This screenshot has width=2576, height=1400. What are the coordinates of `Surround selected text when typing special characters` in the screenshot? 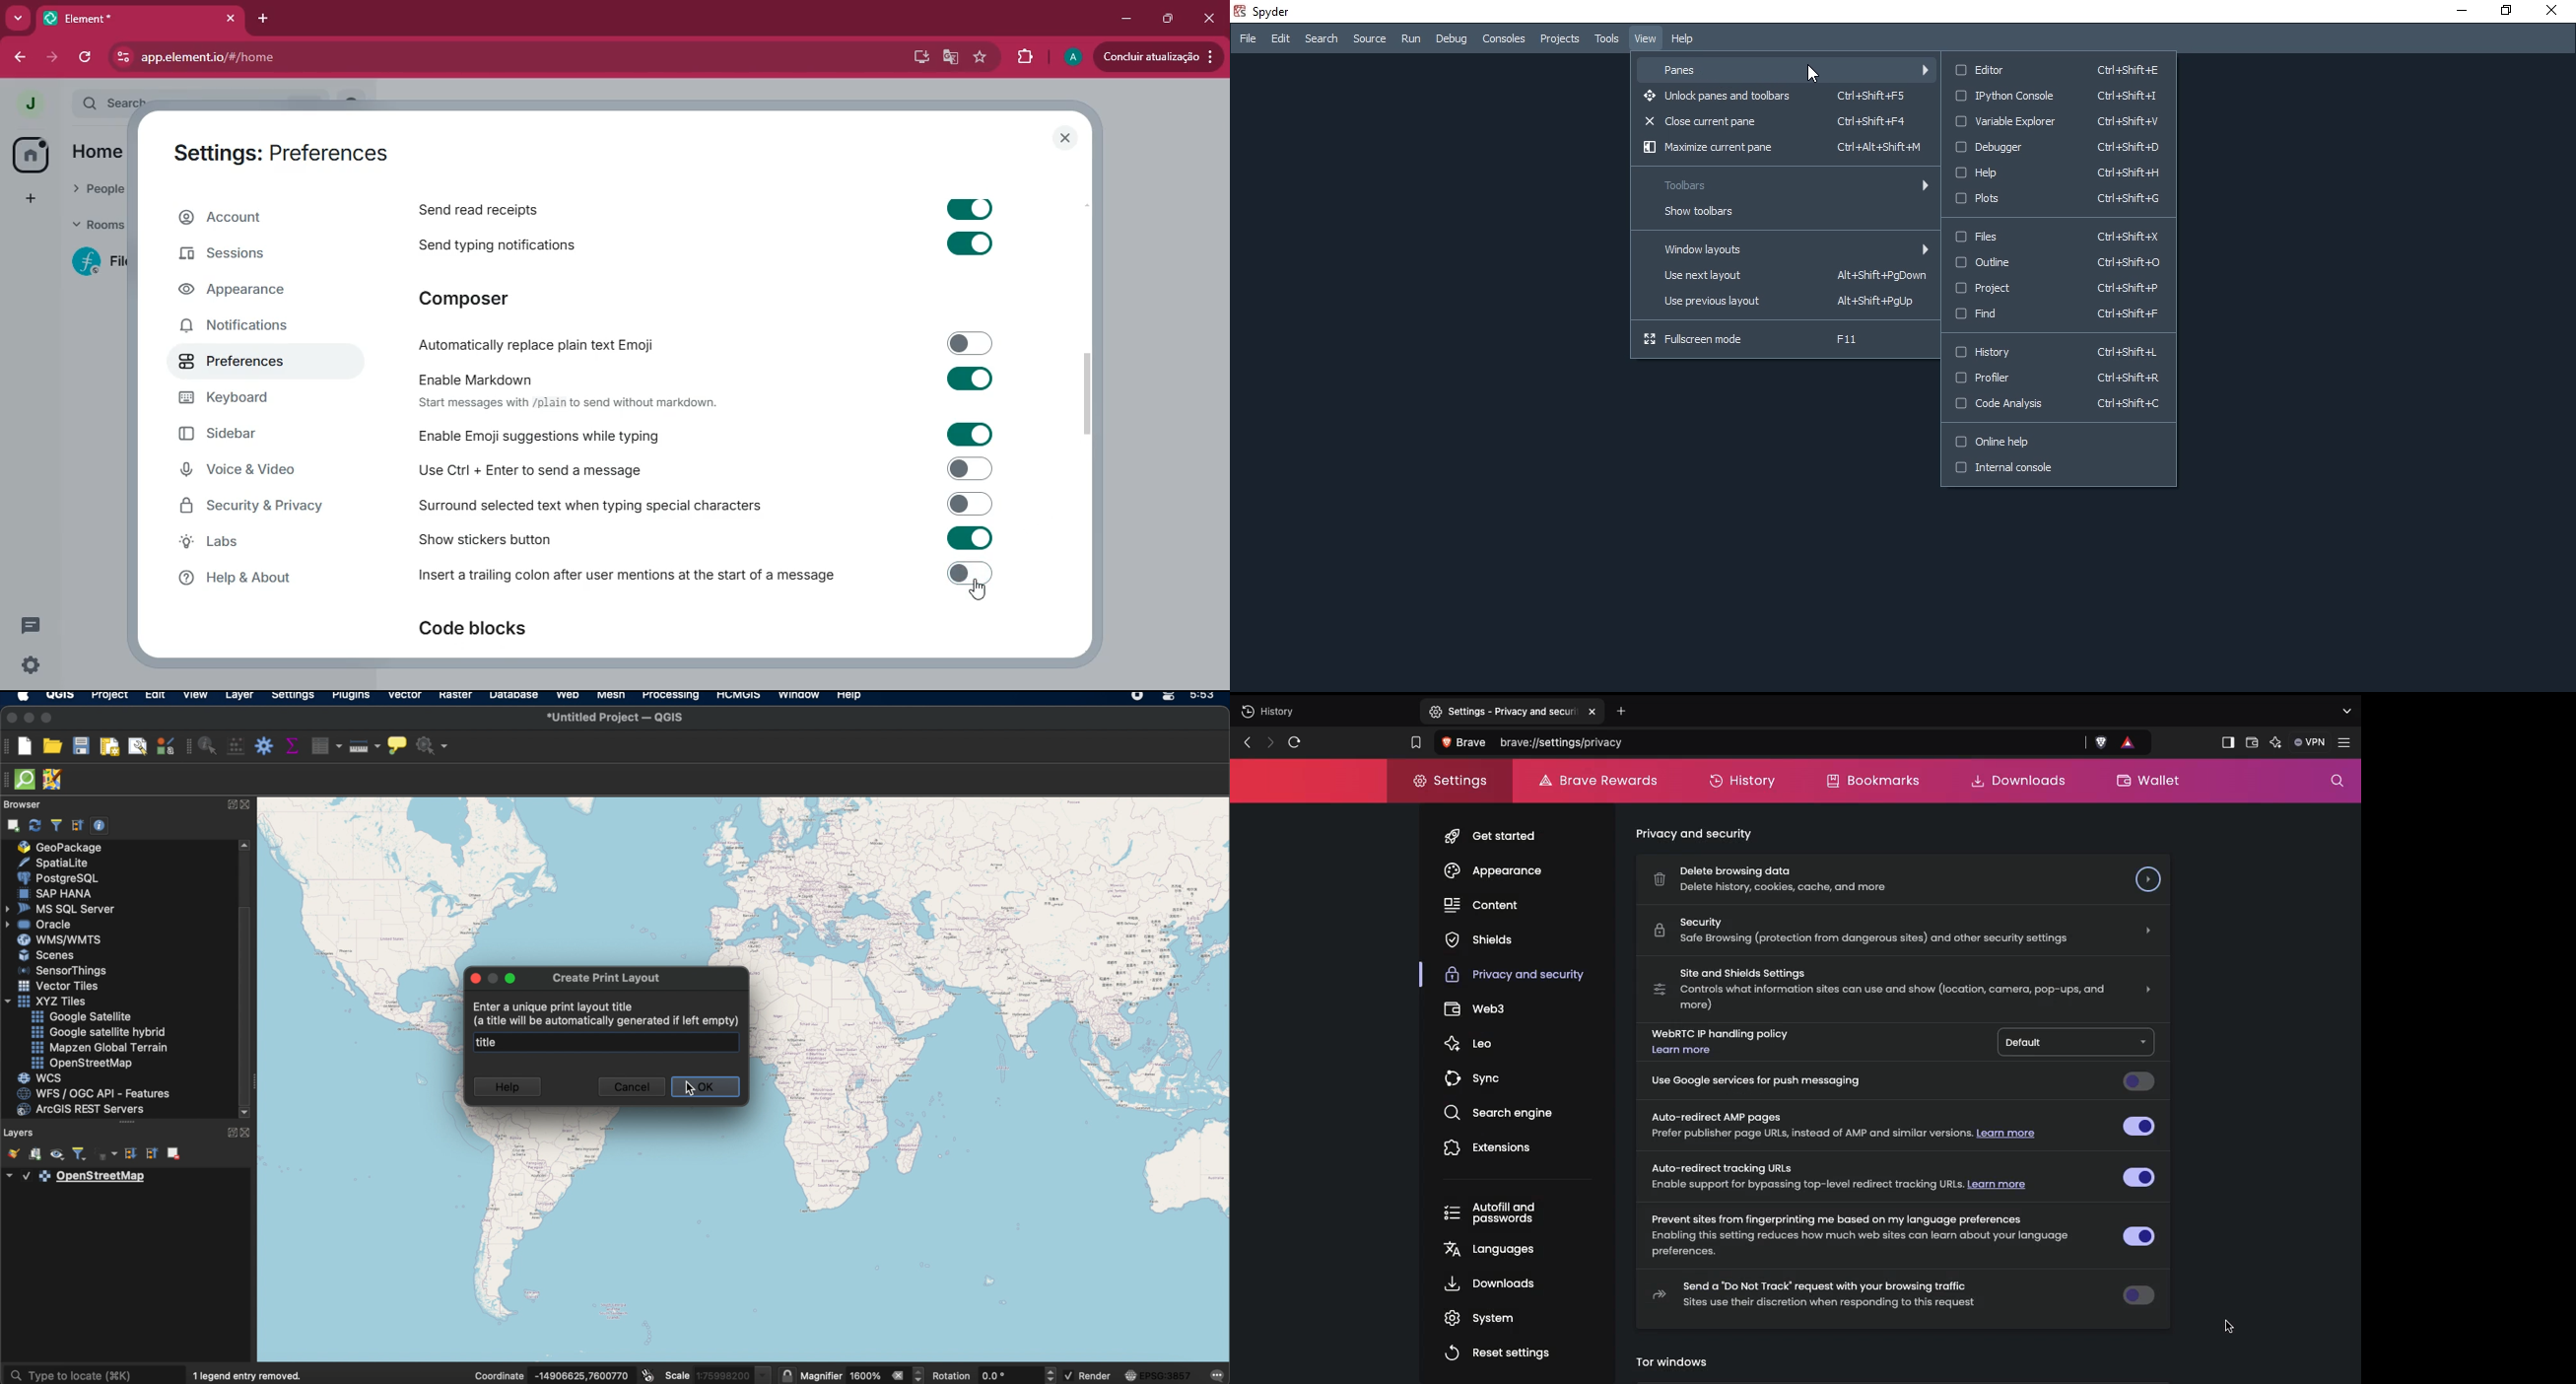 It's located at (704, 504).